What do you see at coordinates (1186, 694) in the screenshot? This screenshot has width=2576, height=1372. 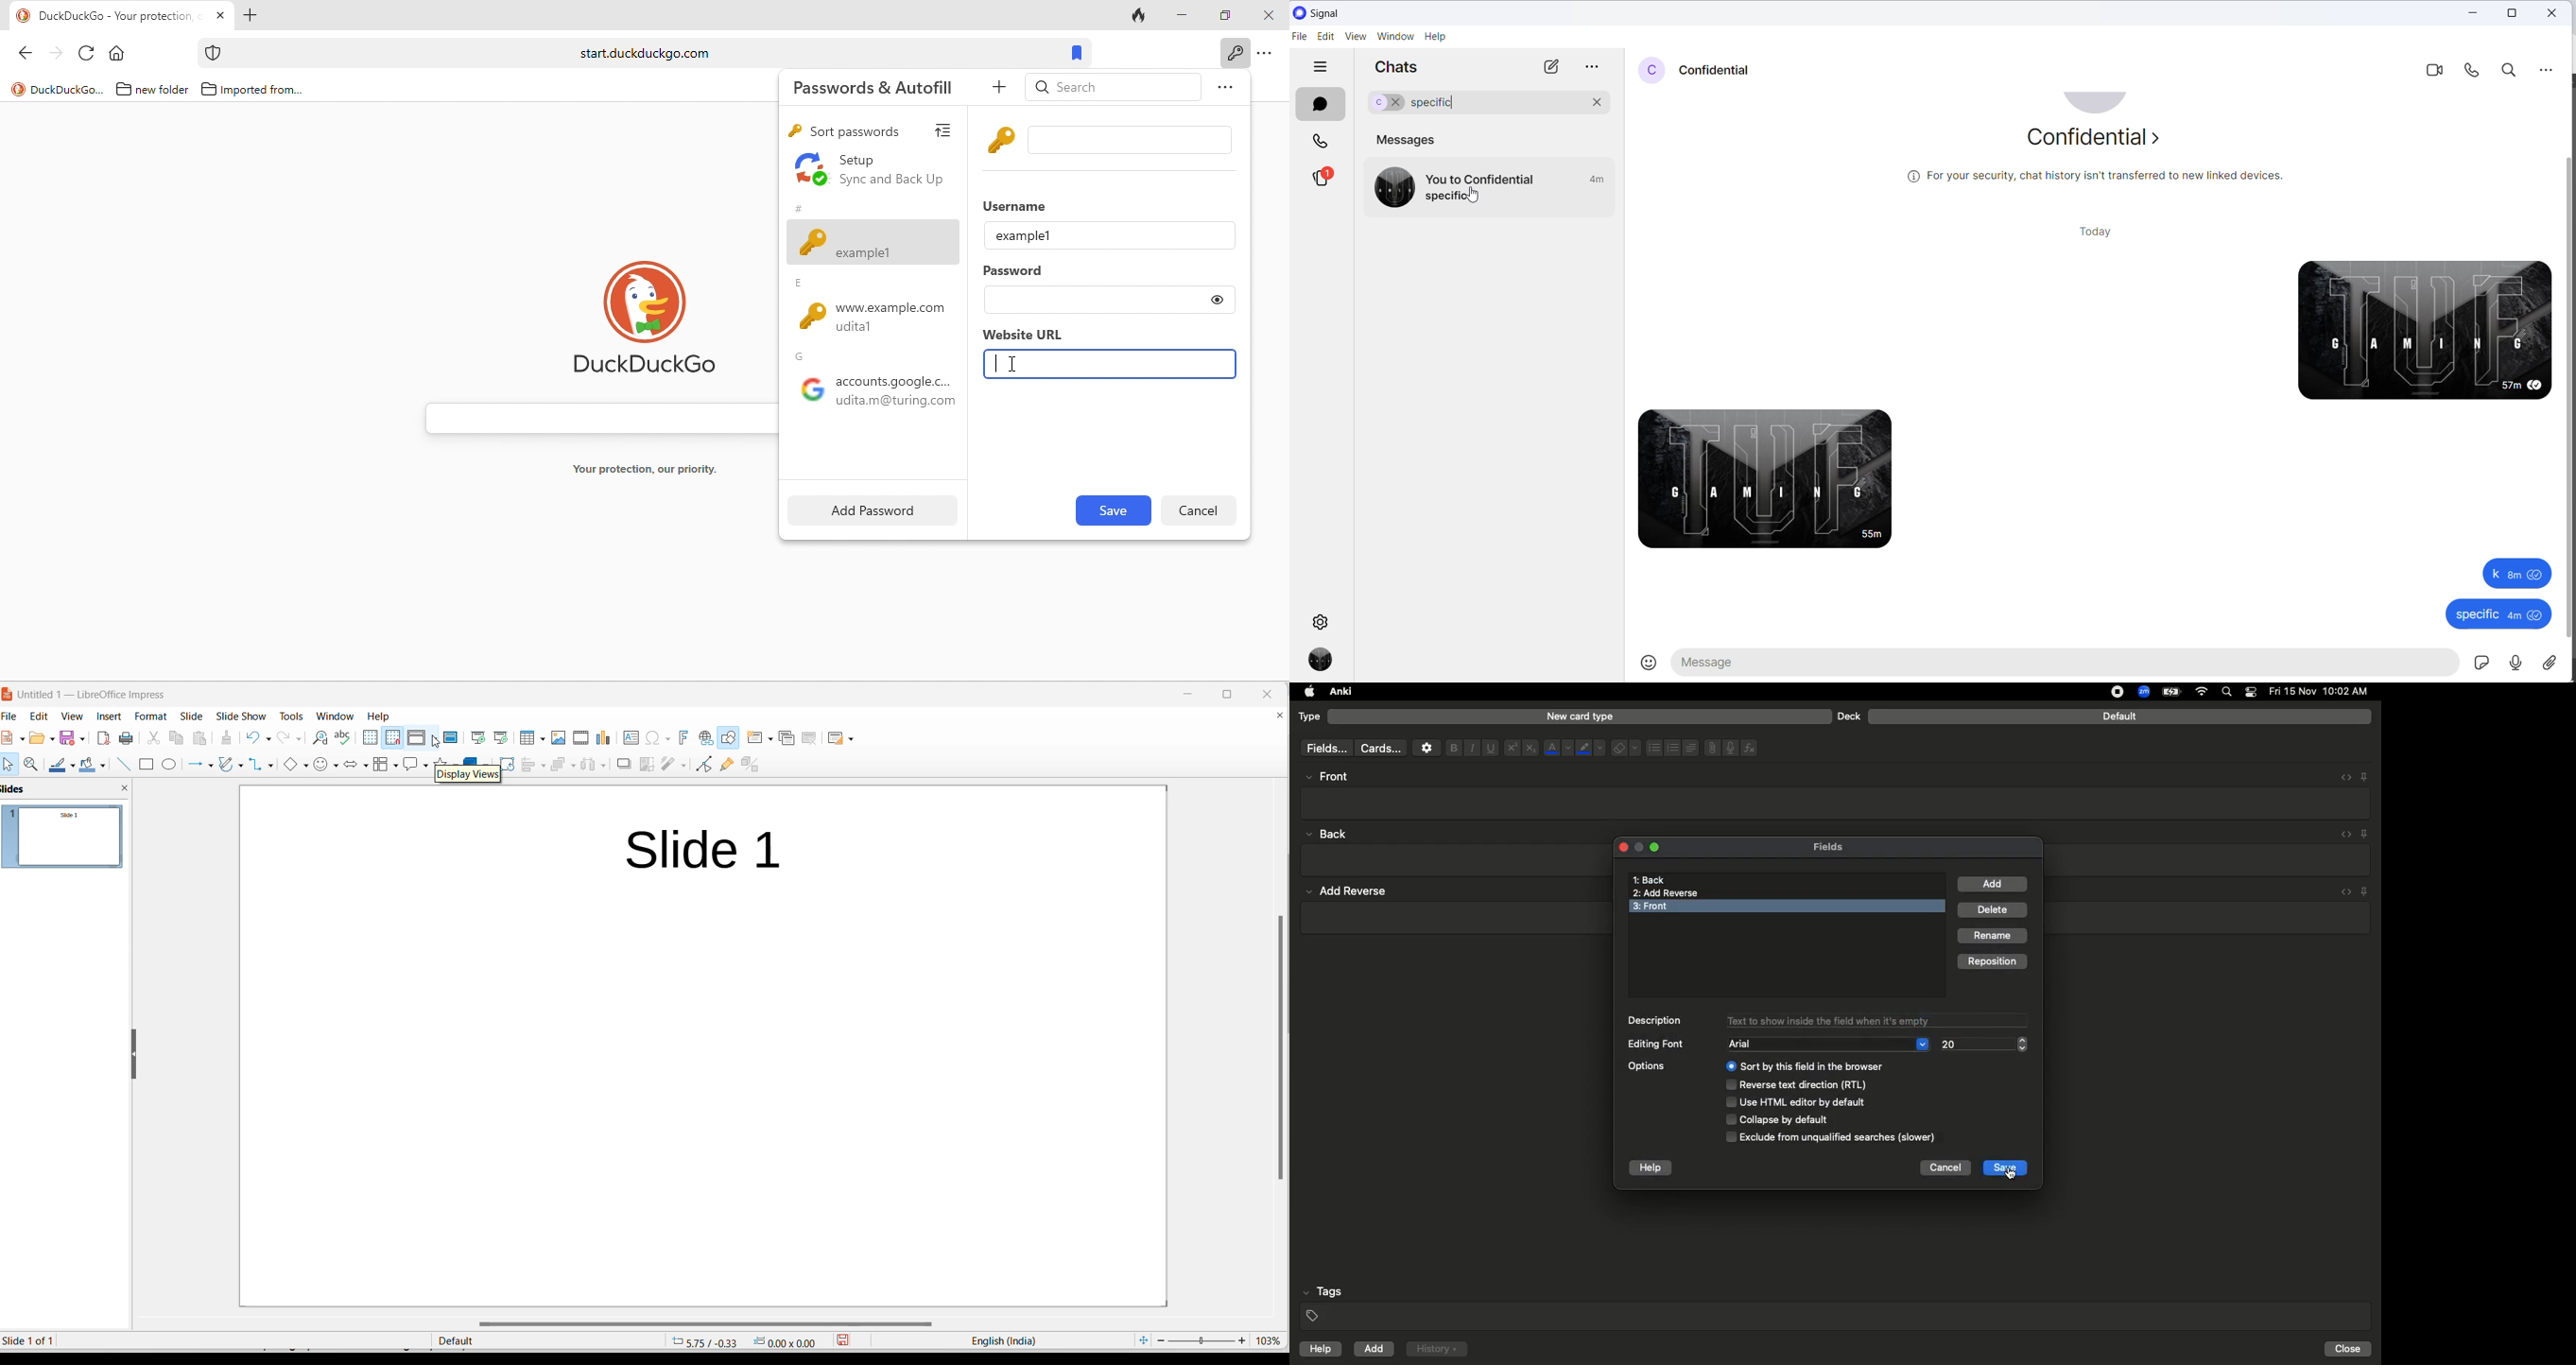 I see `close` at bounding box center [1186, 694].